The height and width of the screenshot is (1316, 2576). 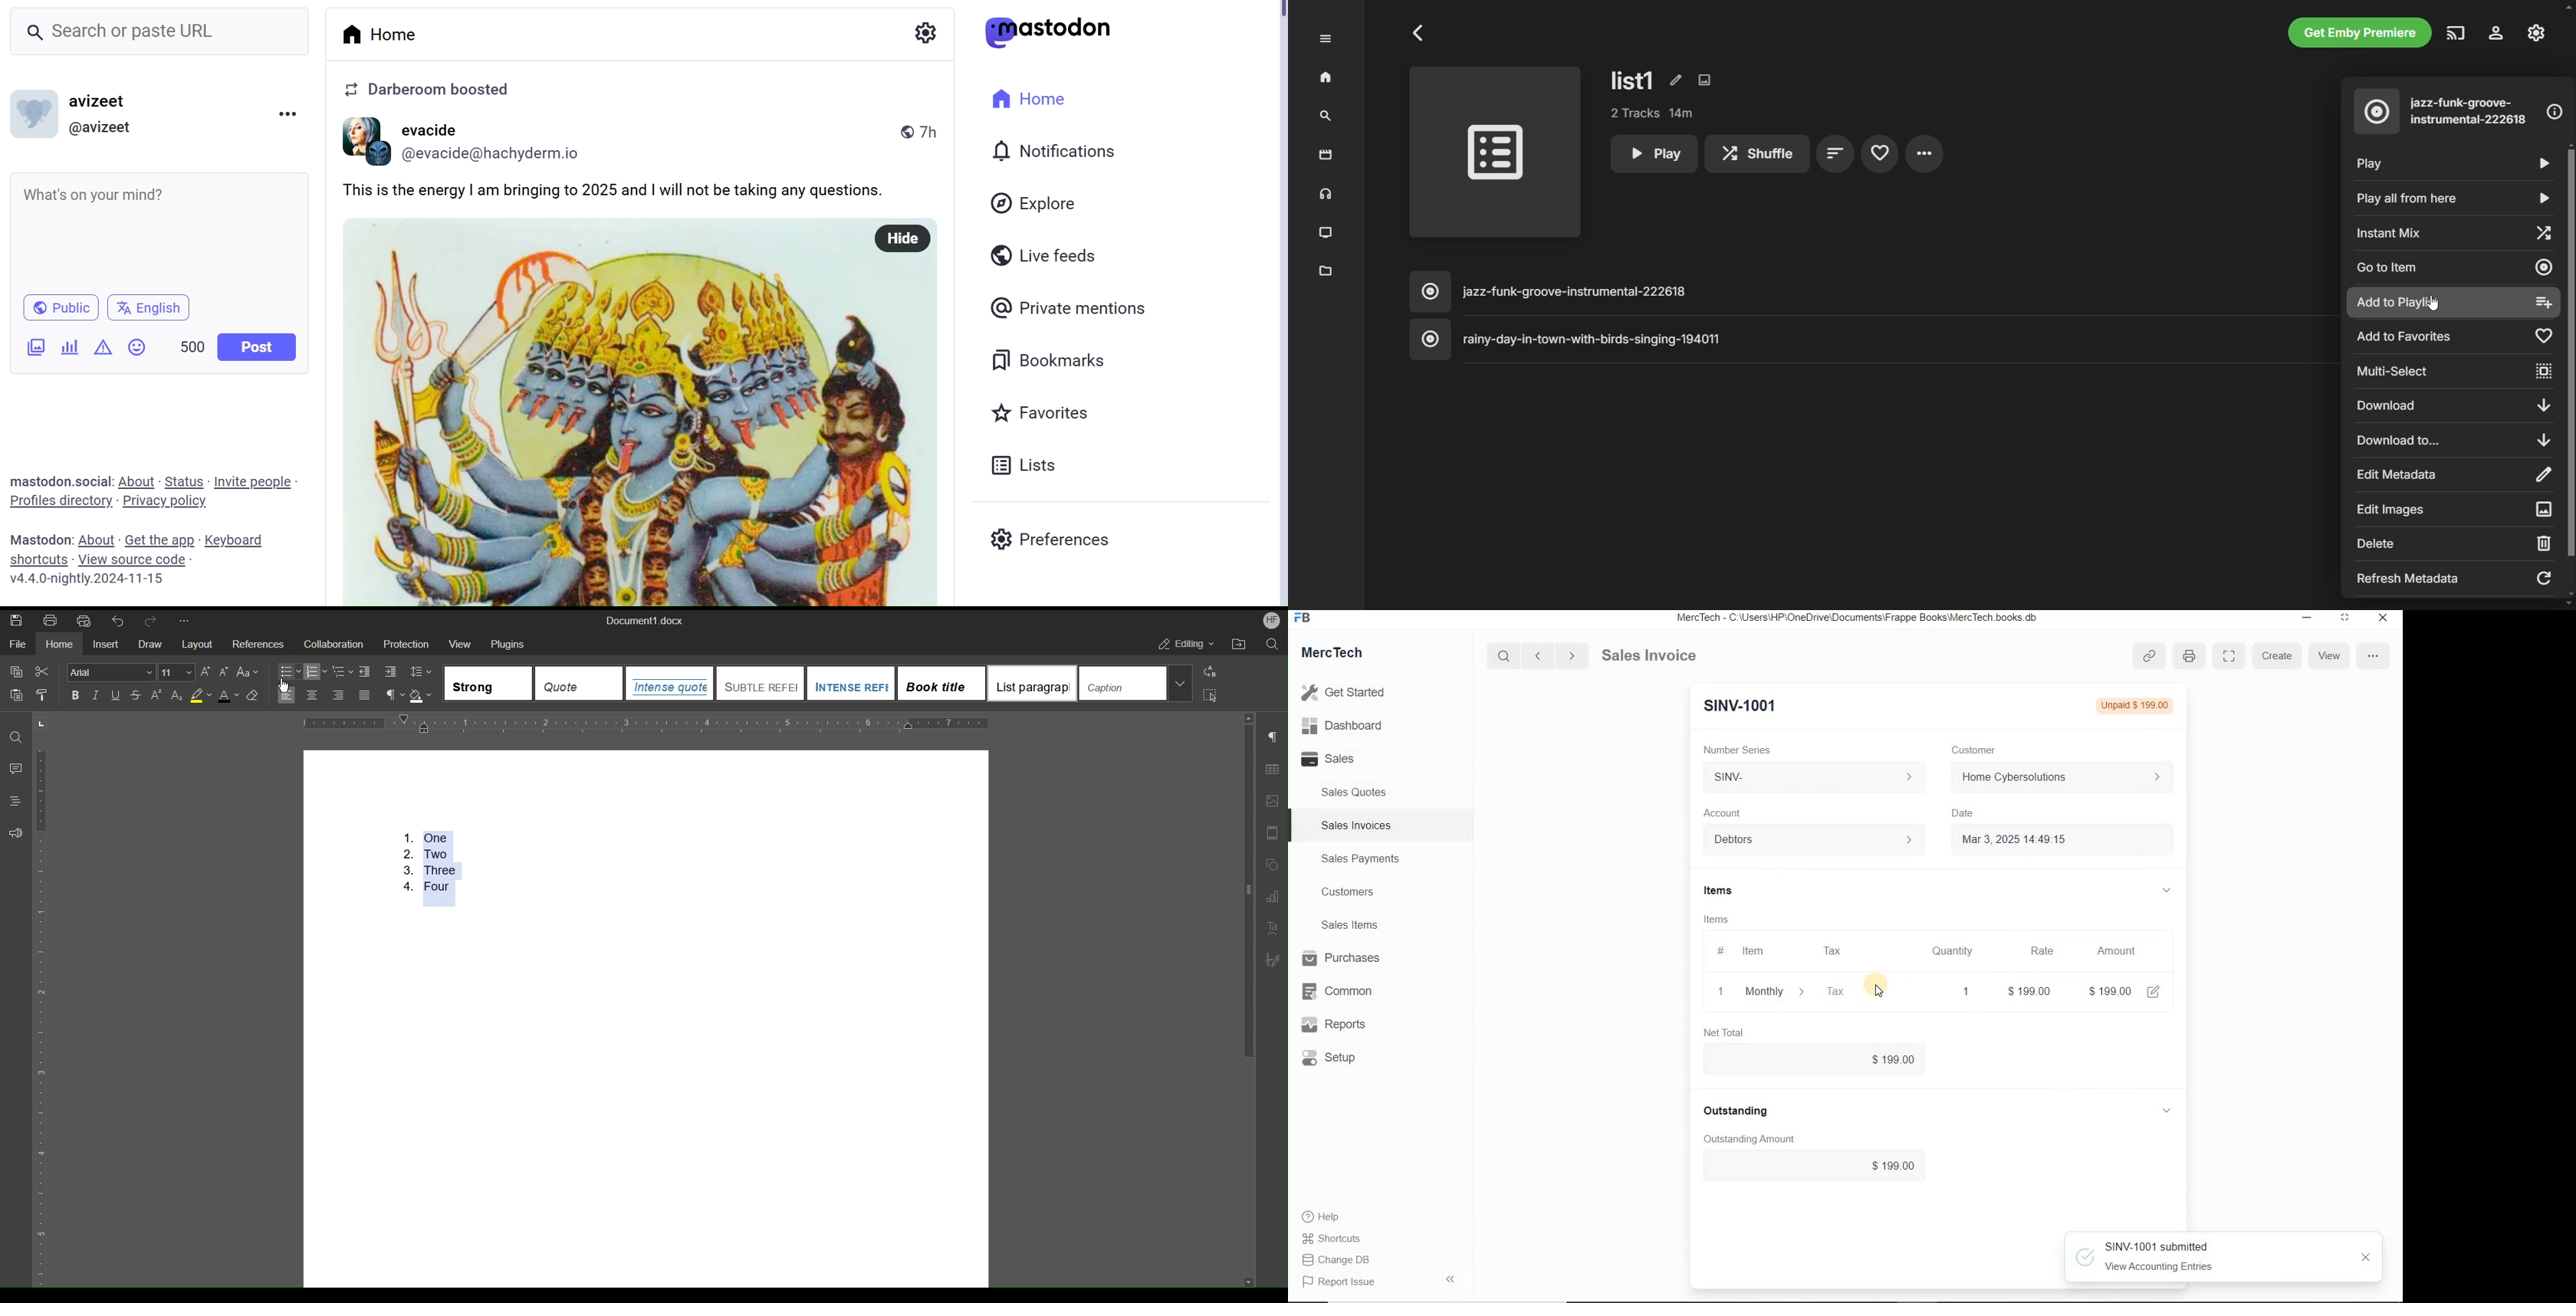 I want to click on Hide Sidebar, so click(x=1449, y=1278).